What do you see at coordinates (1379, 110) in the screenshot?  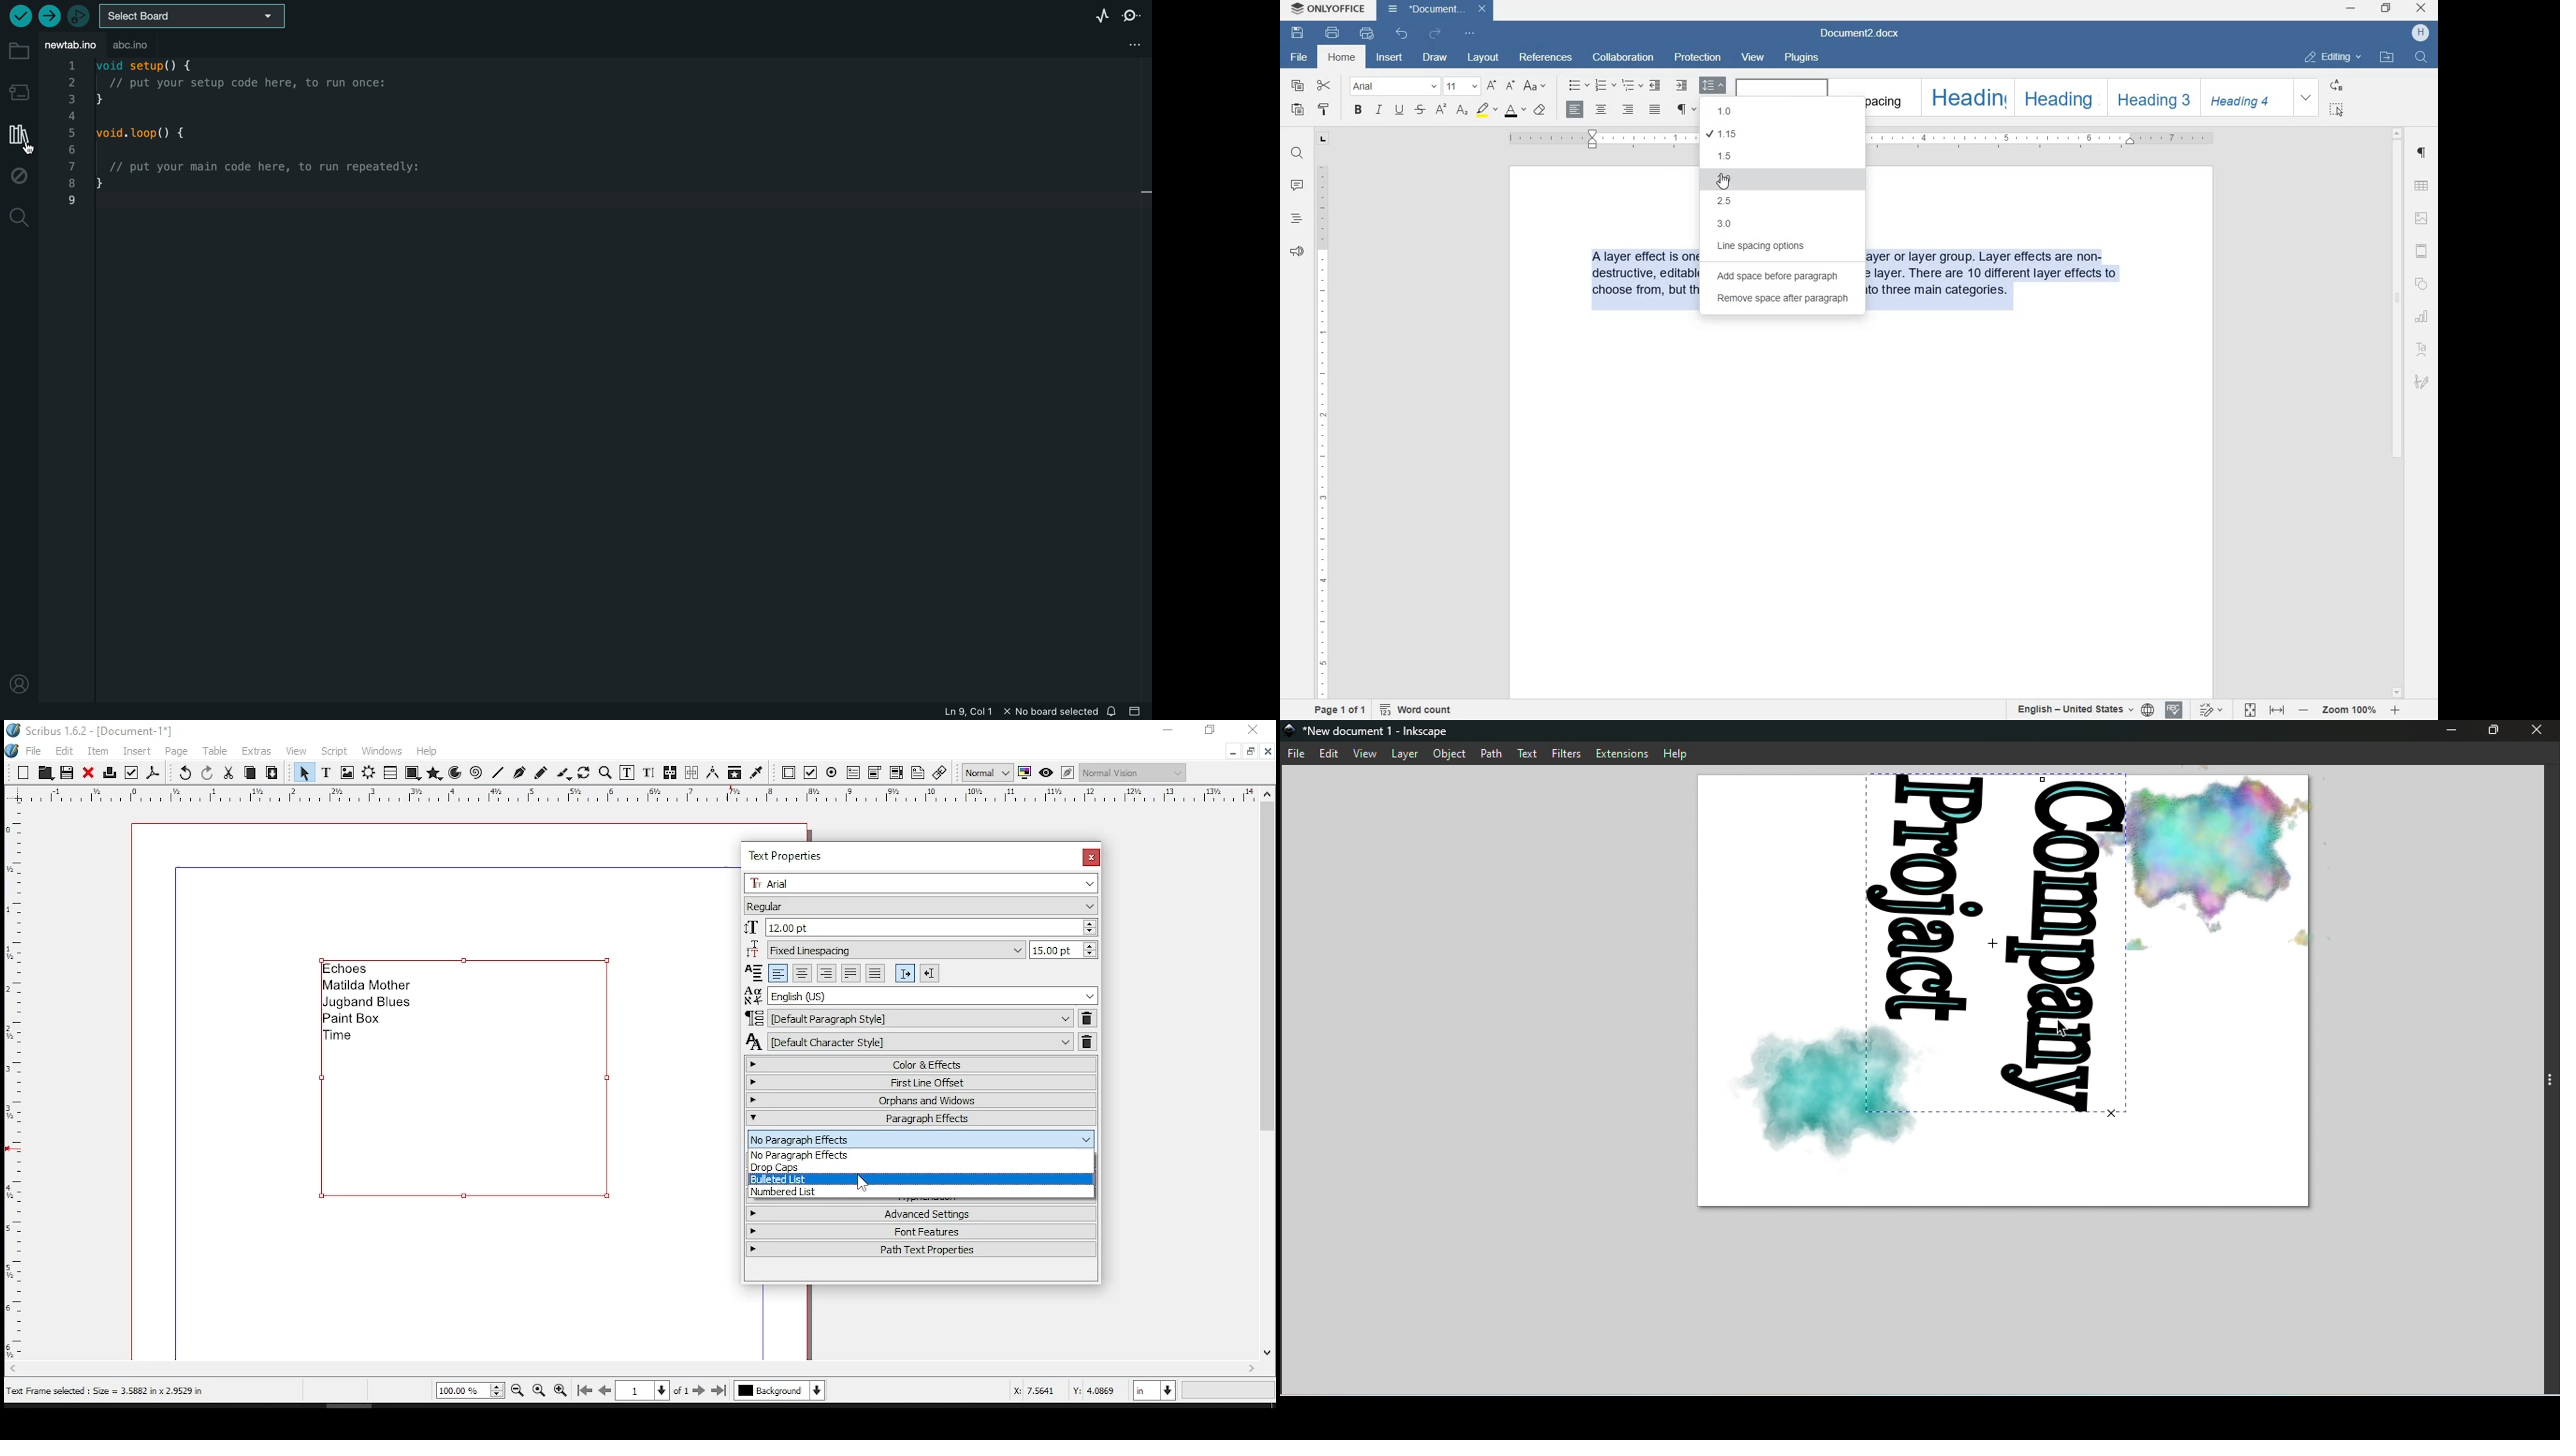 I see `italic` at bounding box center [1379, 110].